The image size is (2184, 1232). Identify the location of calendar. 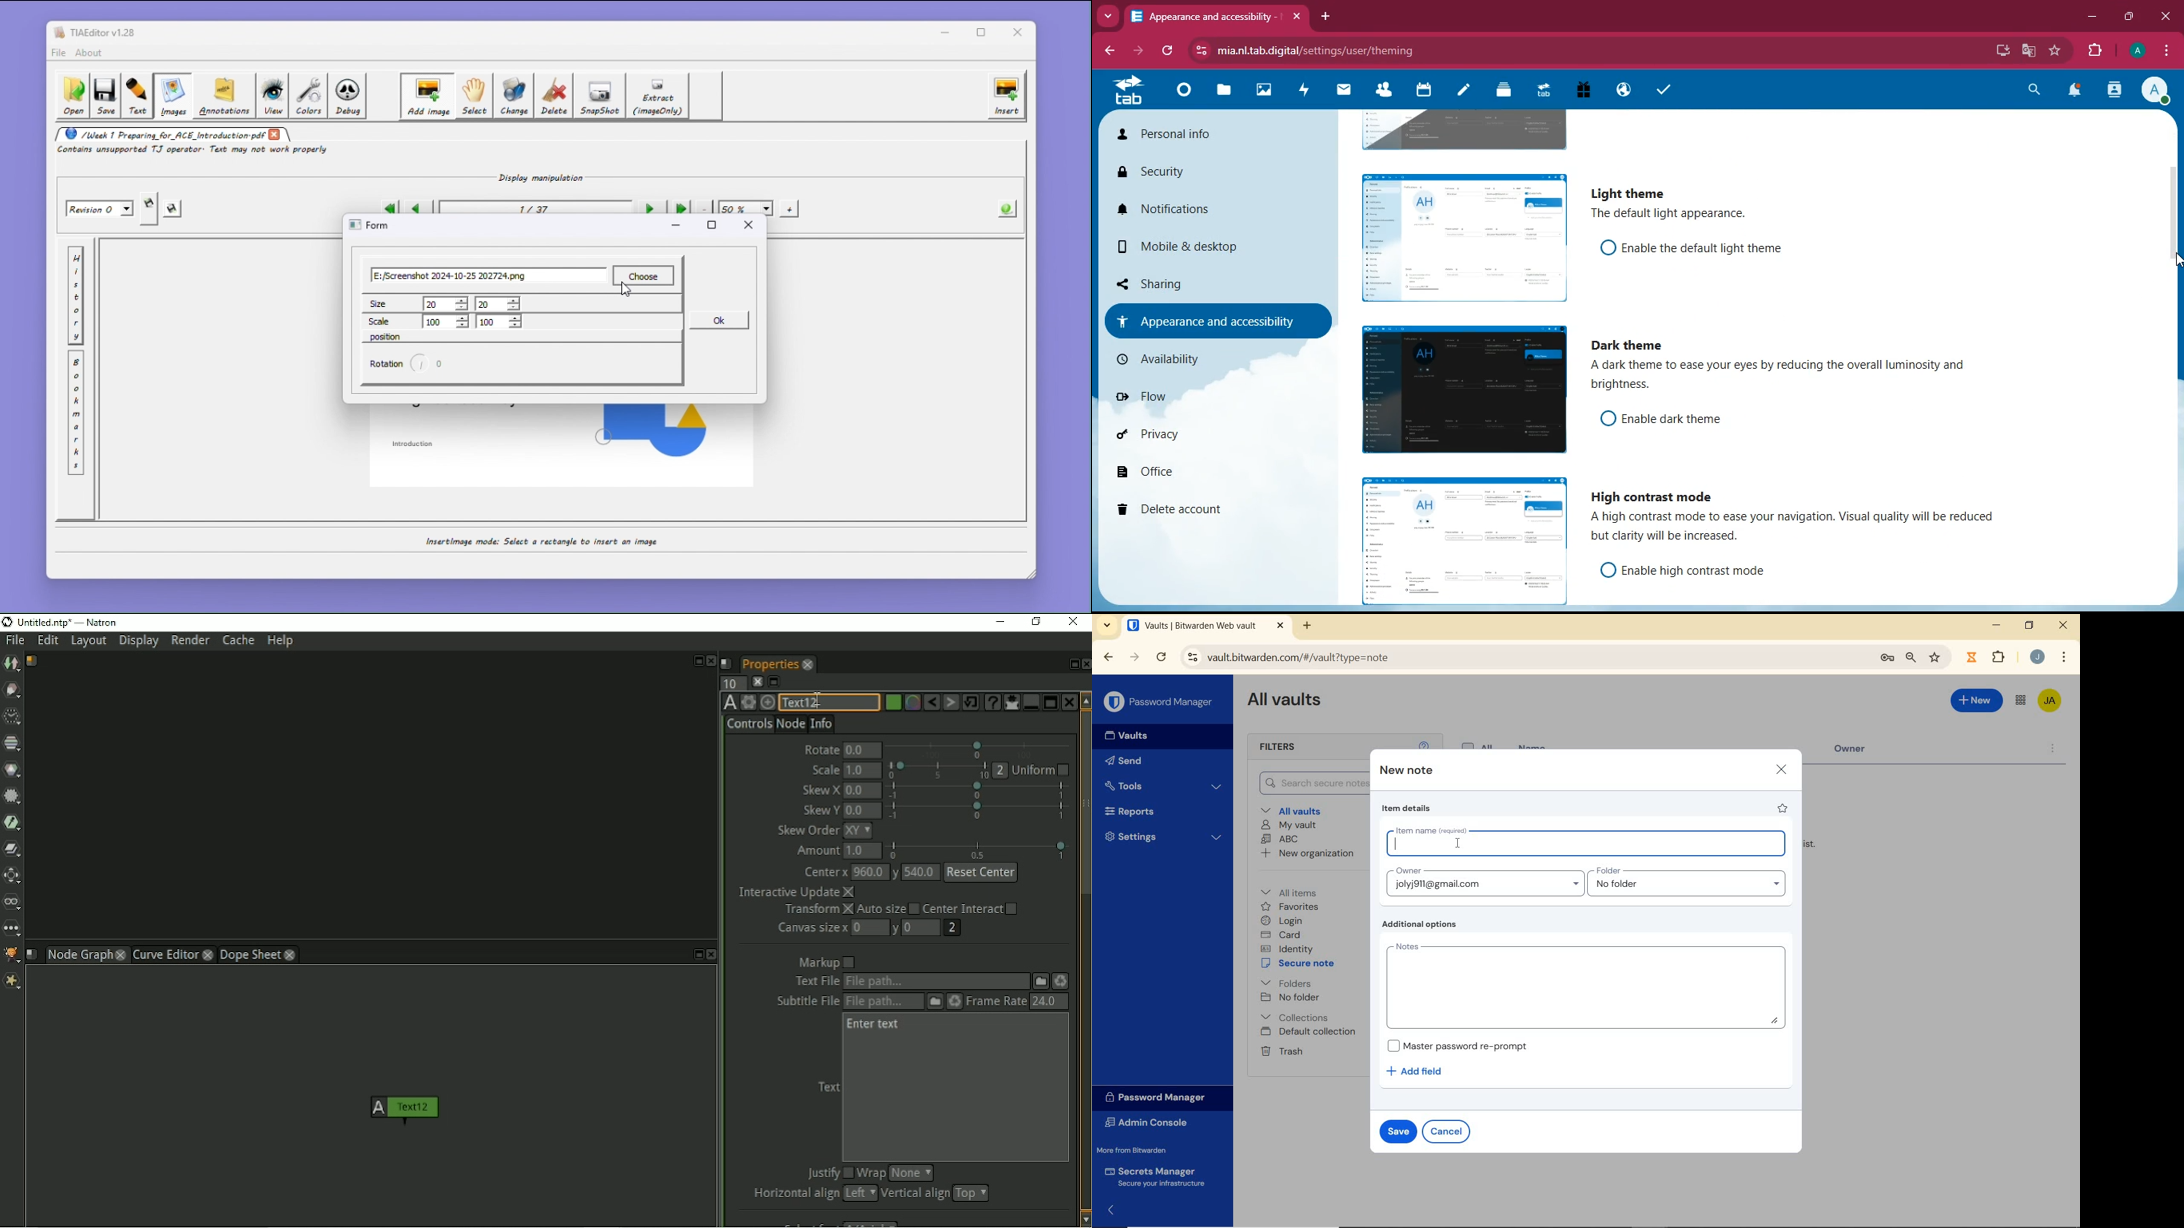
(1421, 92).